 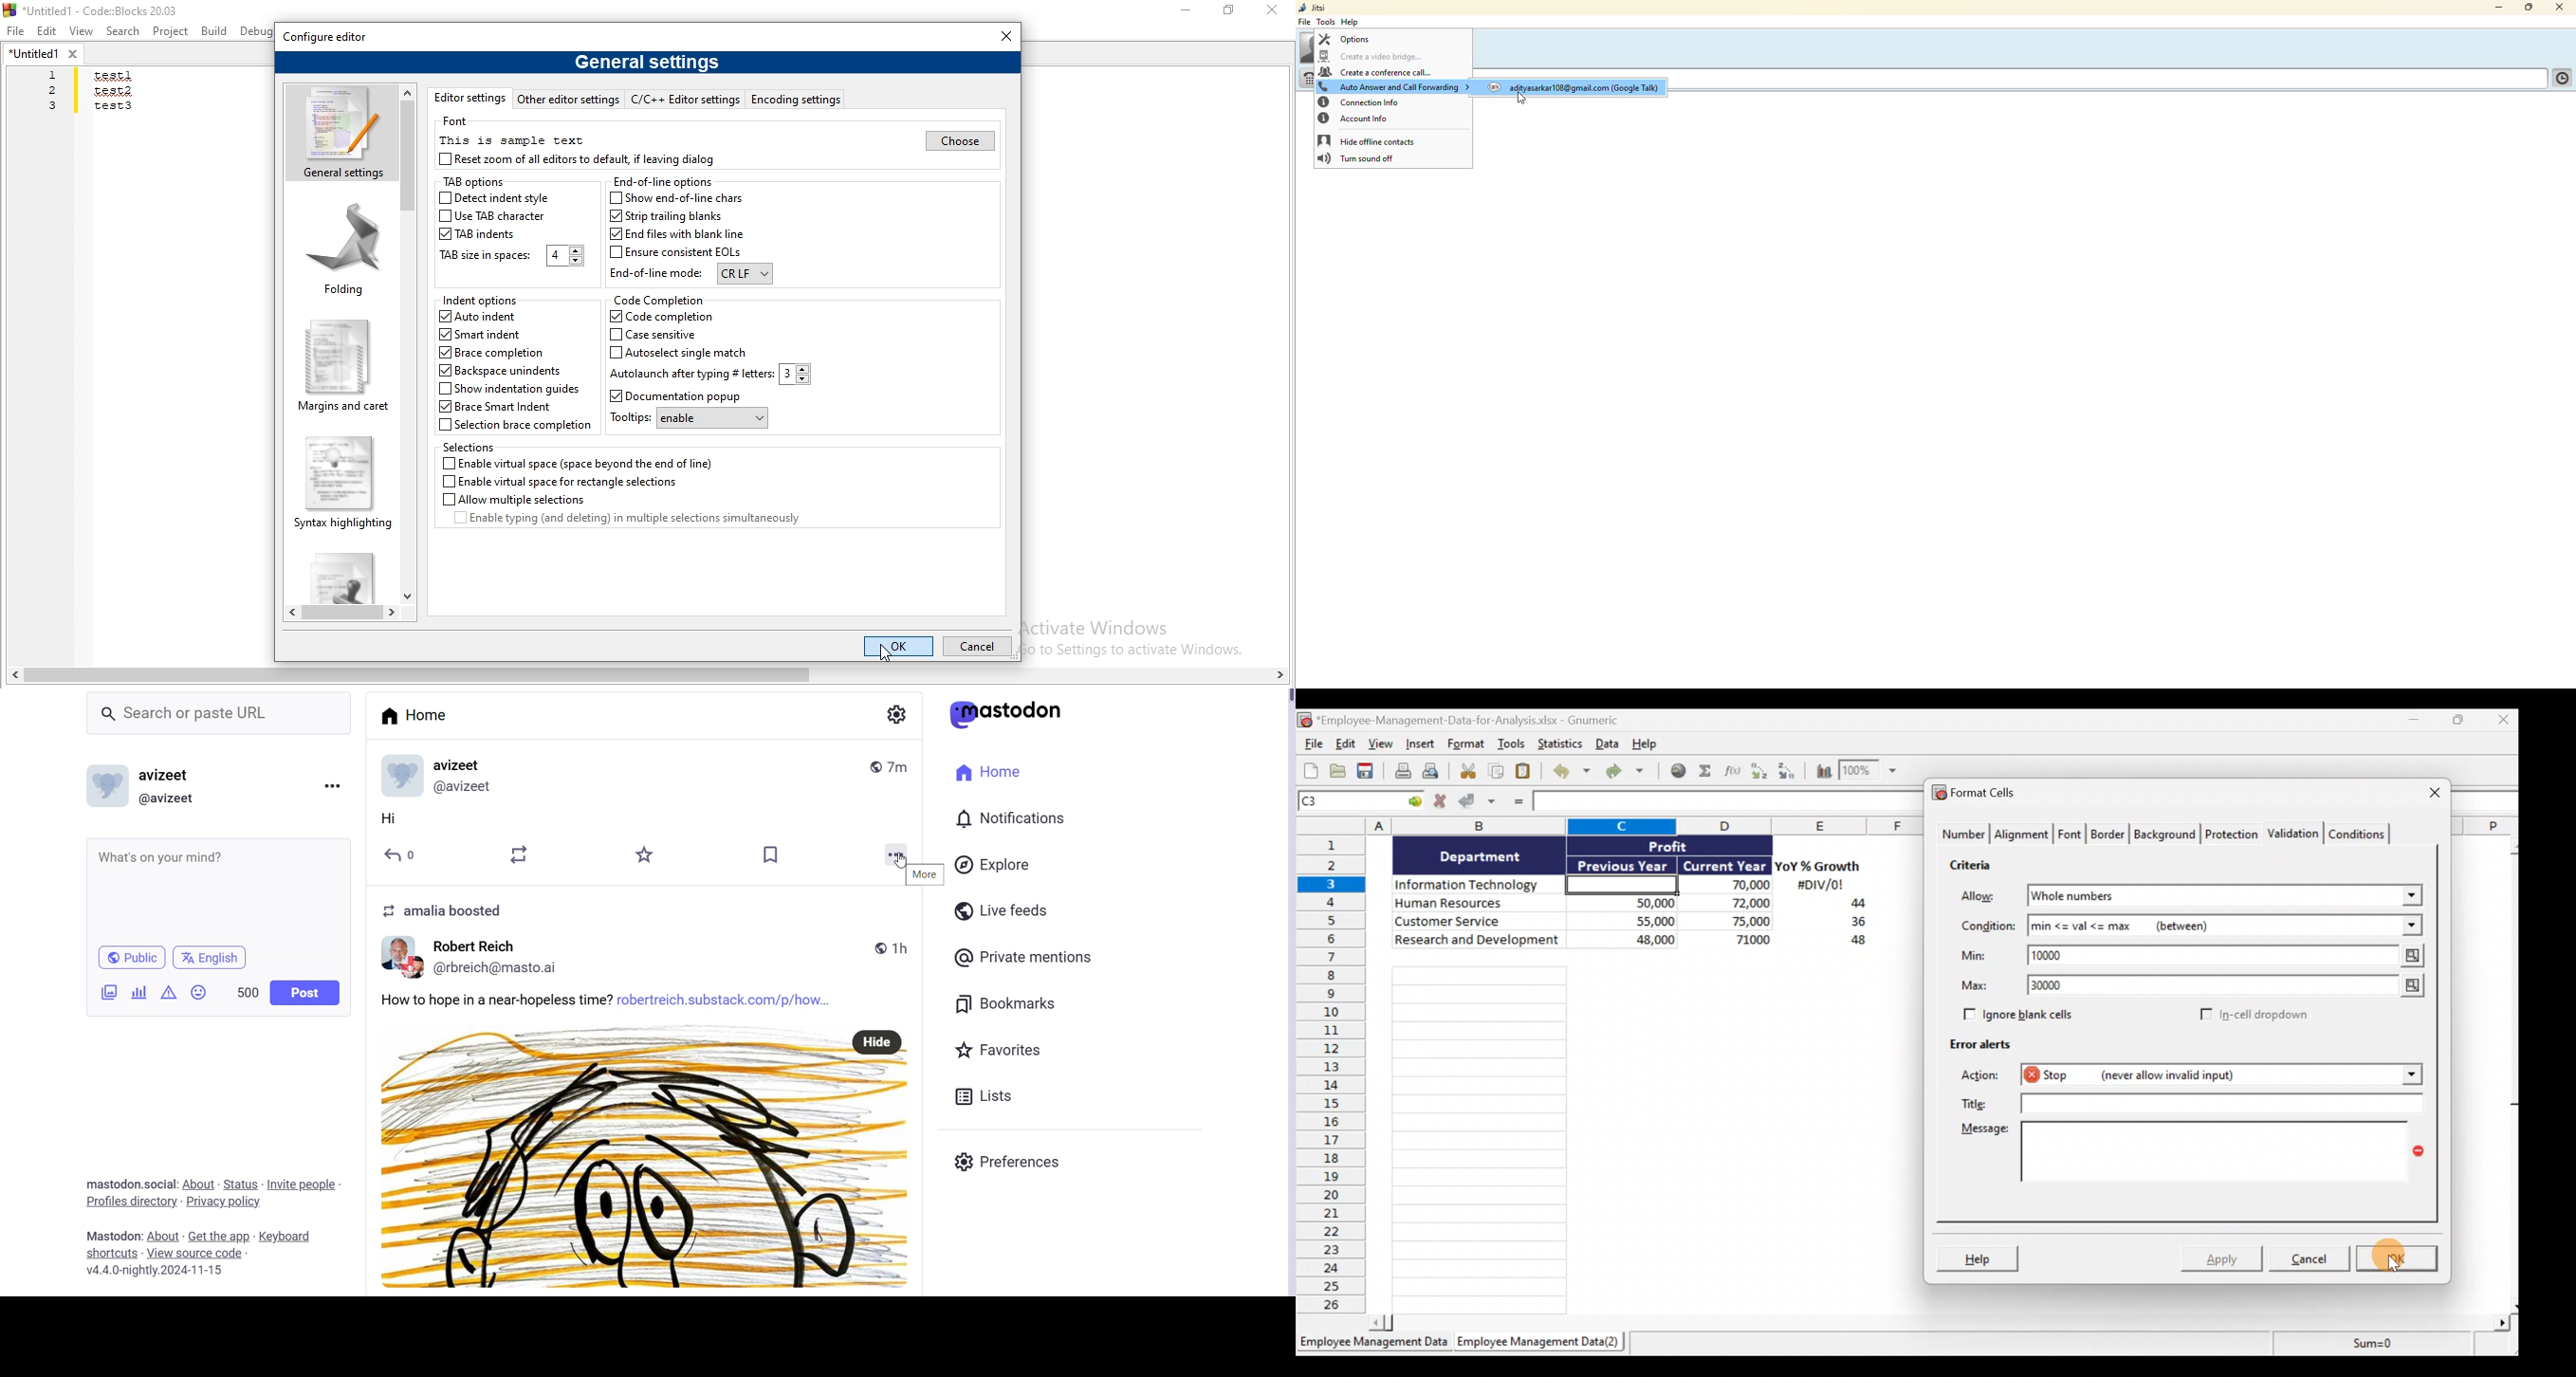 What do you see at coordinates (223, 718) in the screenshot?
I see `Search bar` at bounding box center [223, 718].